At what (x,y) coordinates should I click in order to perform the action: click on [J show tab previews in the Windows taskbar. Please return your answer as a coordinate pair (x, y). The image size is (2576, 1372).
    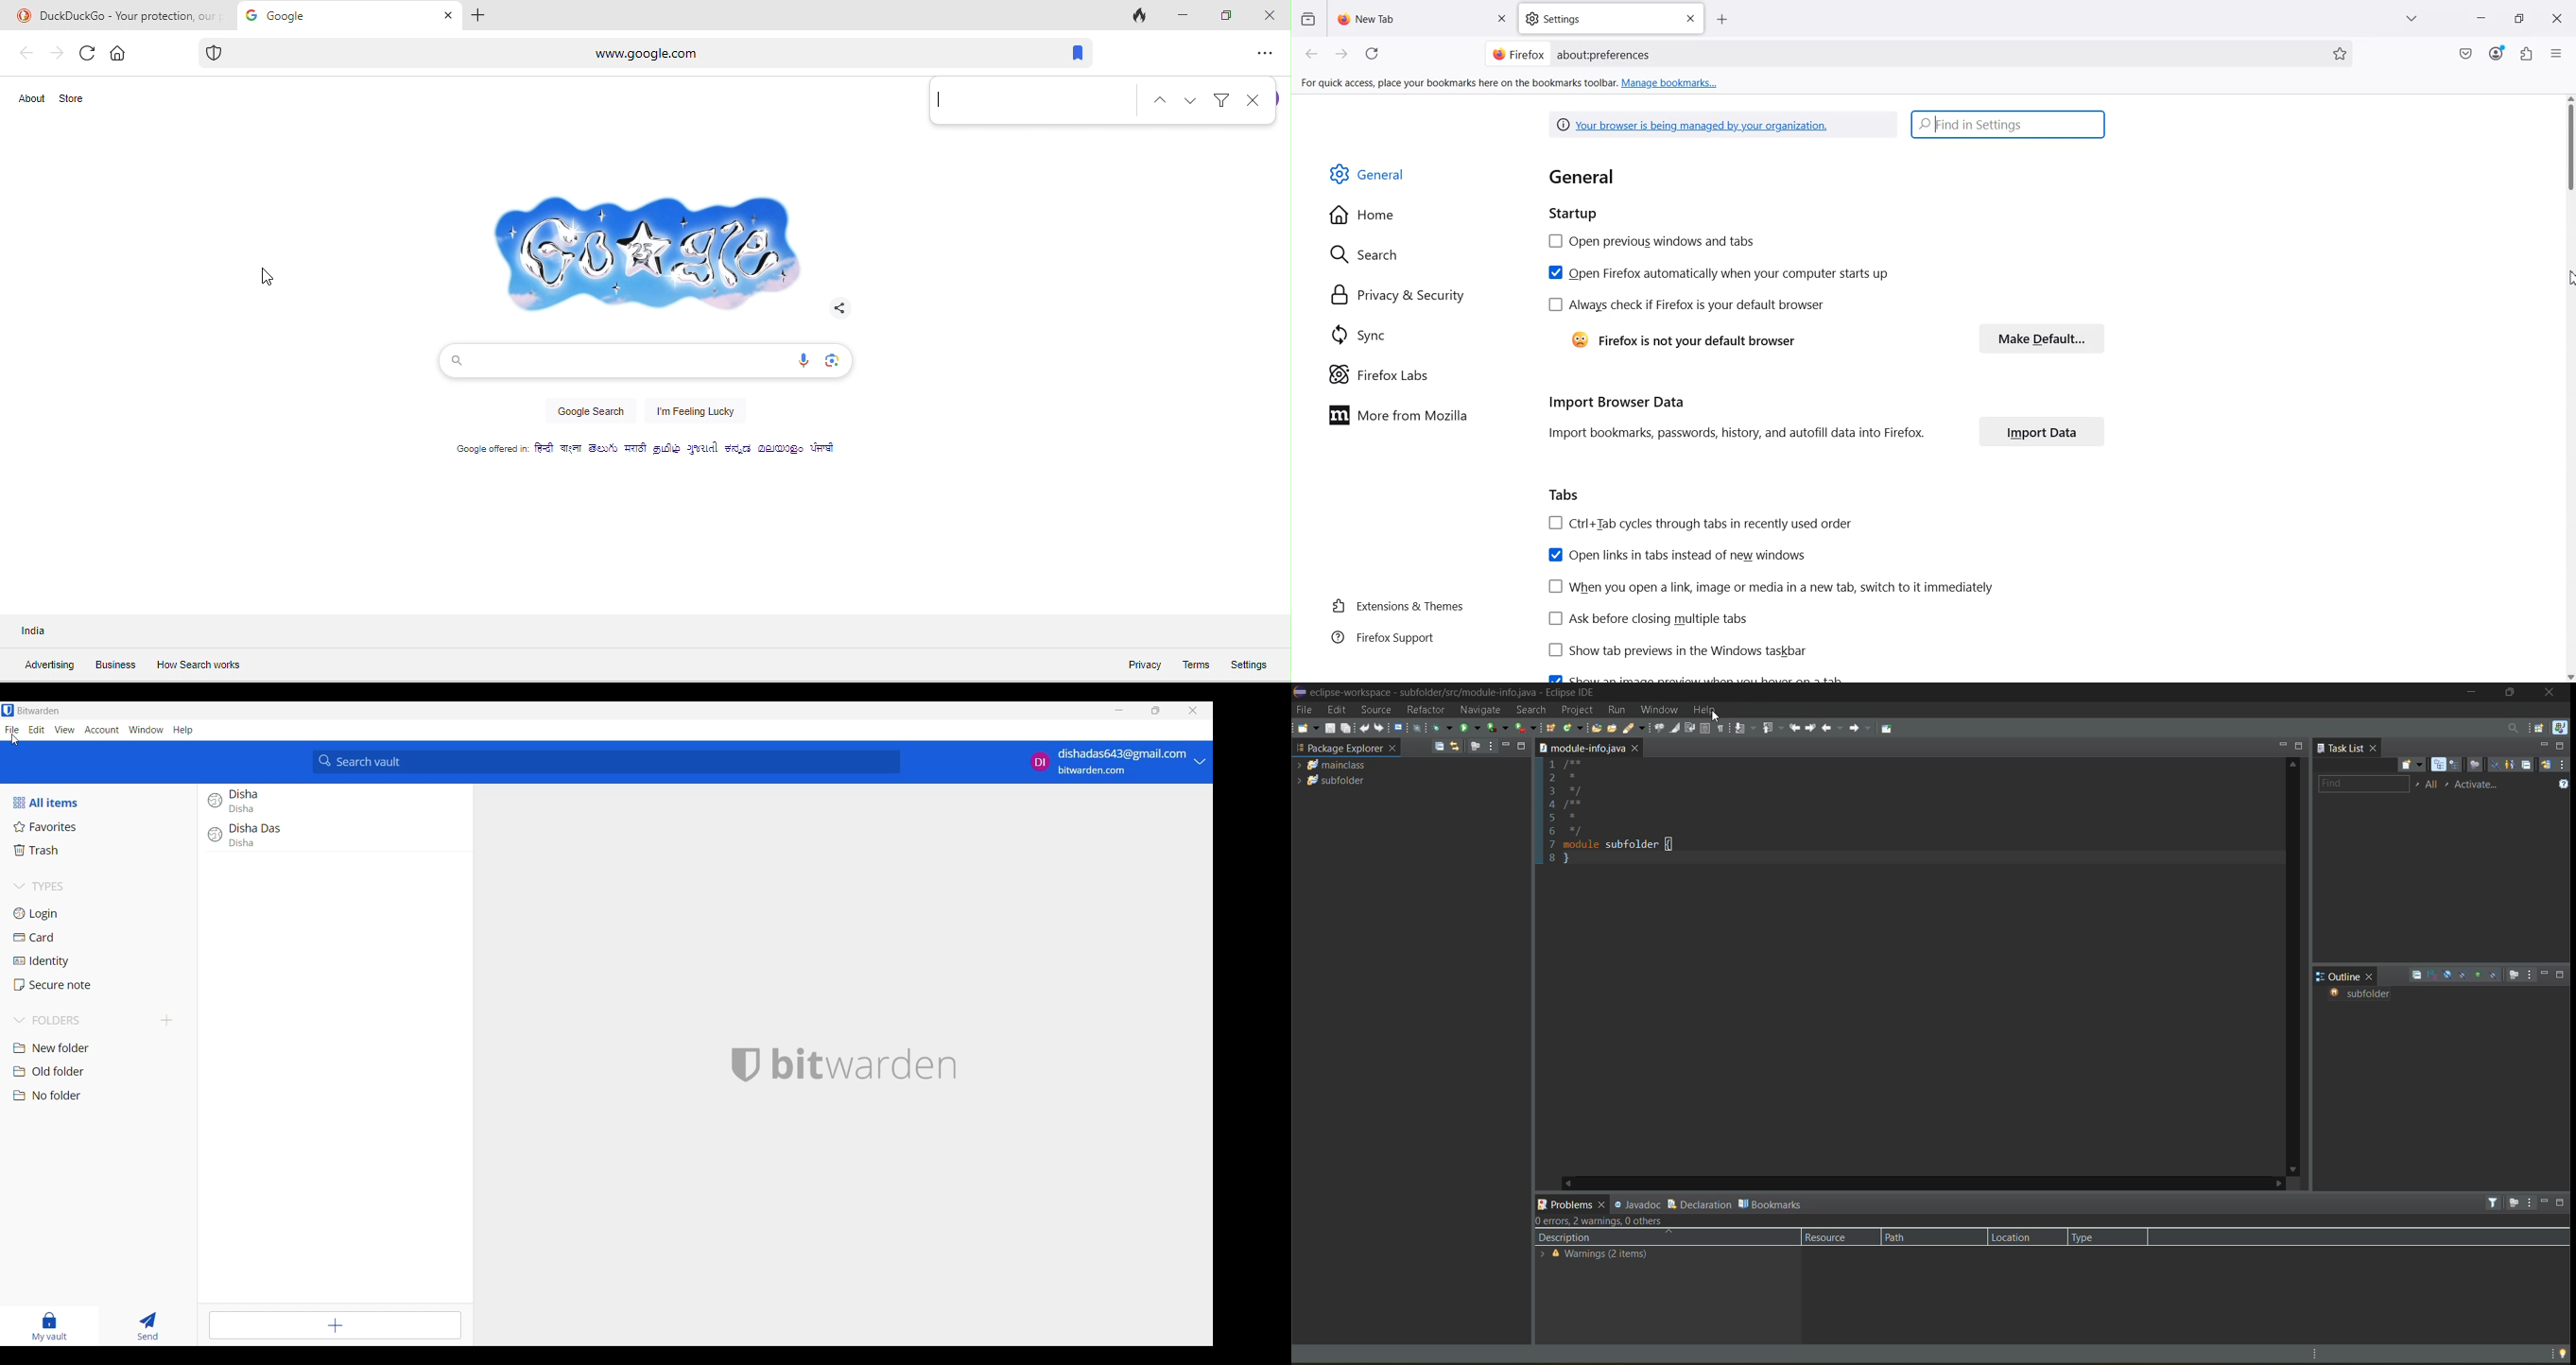
    Looking at the image, I should click on (1675, 650).